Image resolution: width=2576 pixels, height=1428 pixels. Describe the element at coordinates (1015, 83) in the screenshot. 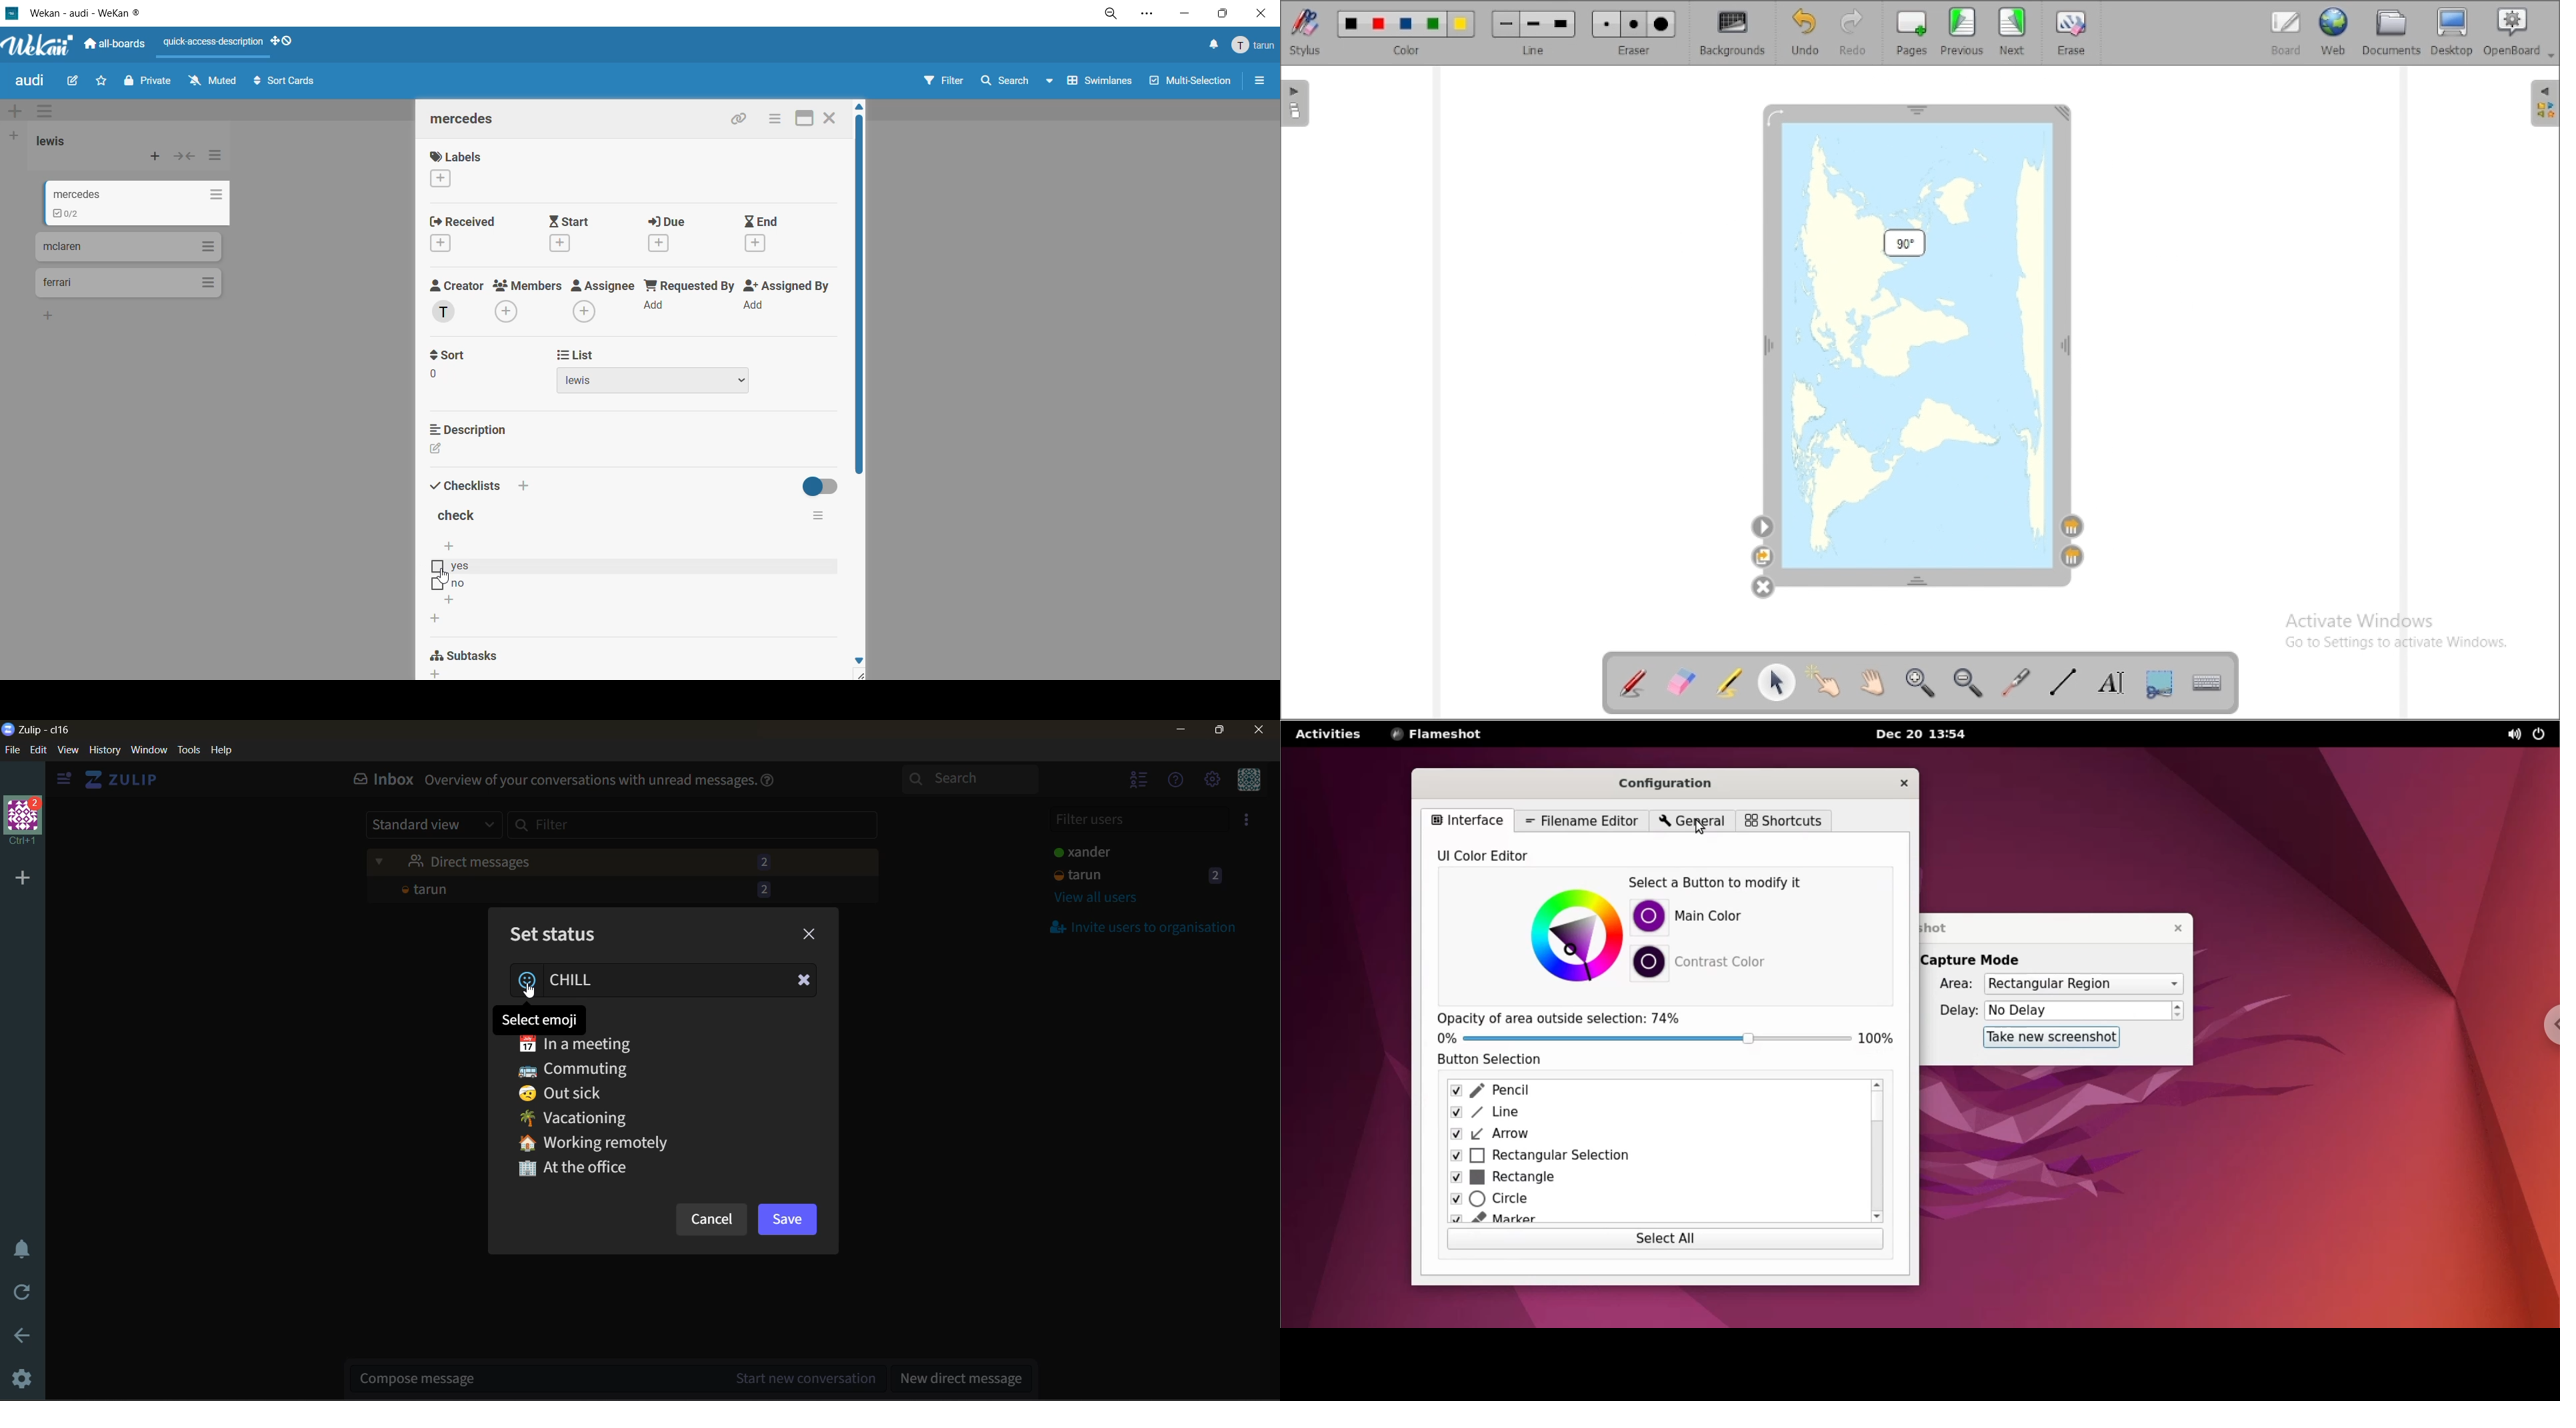

I see `search` at that location.